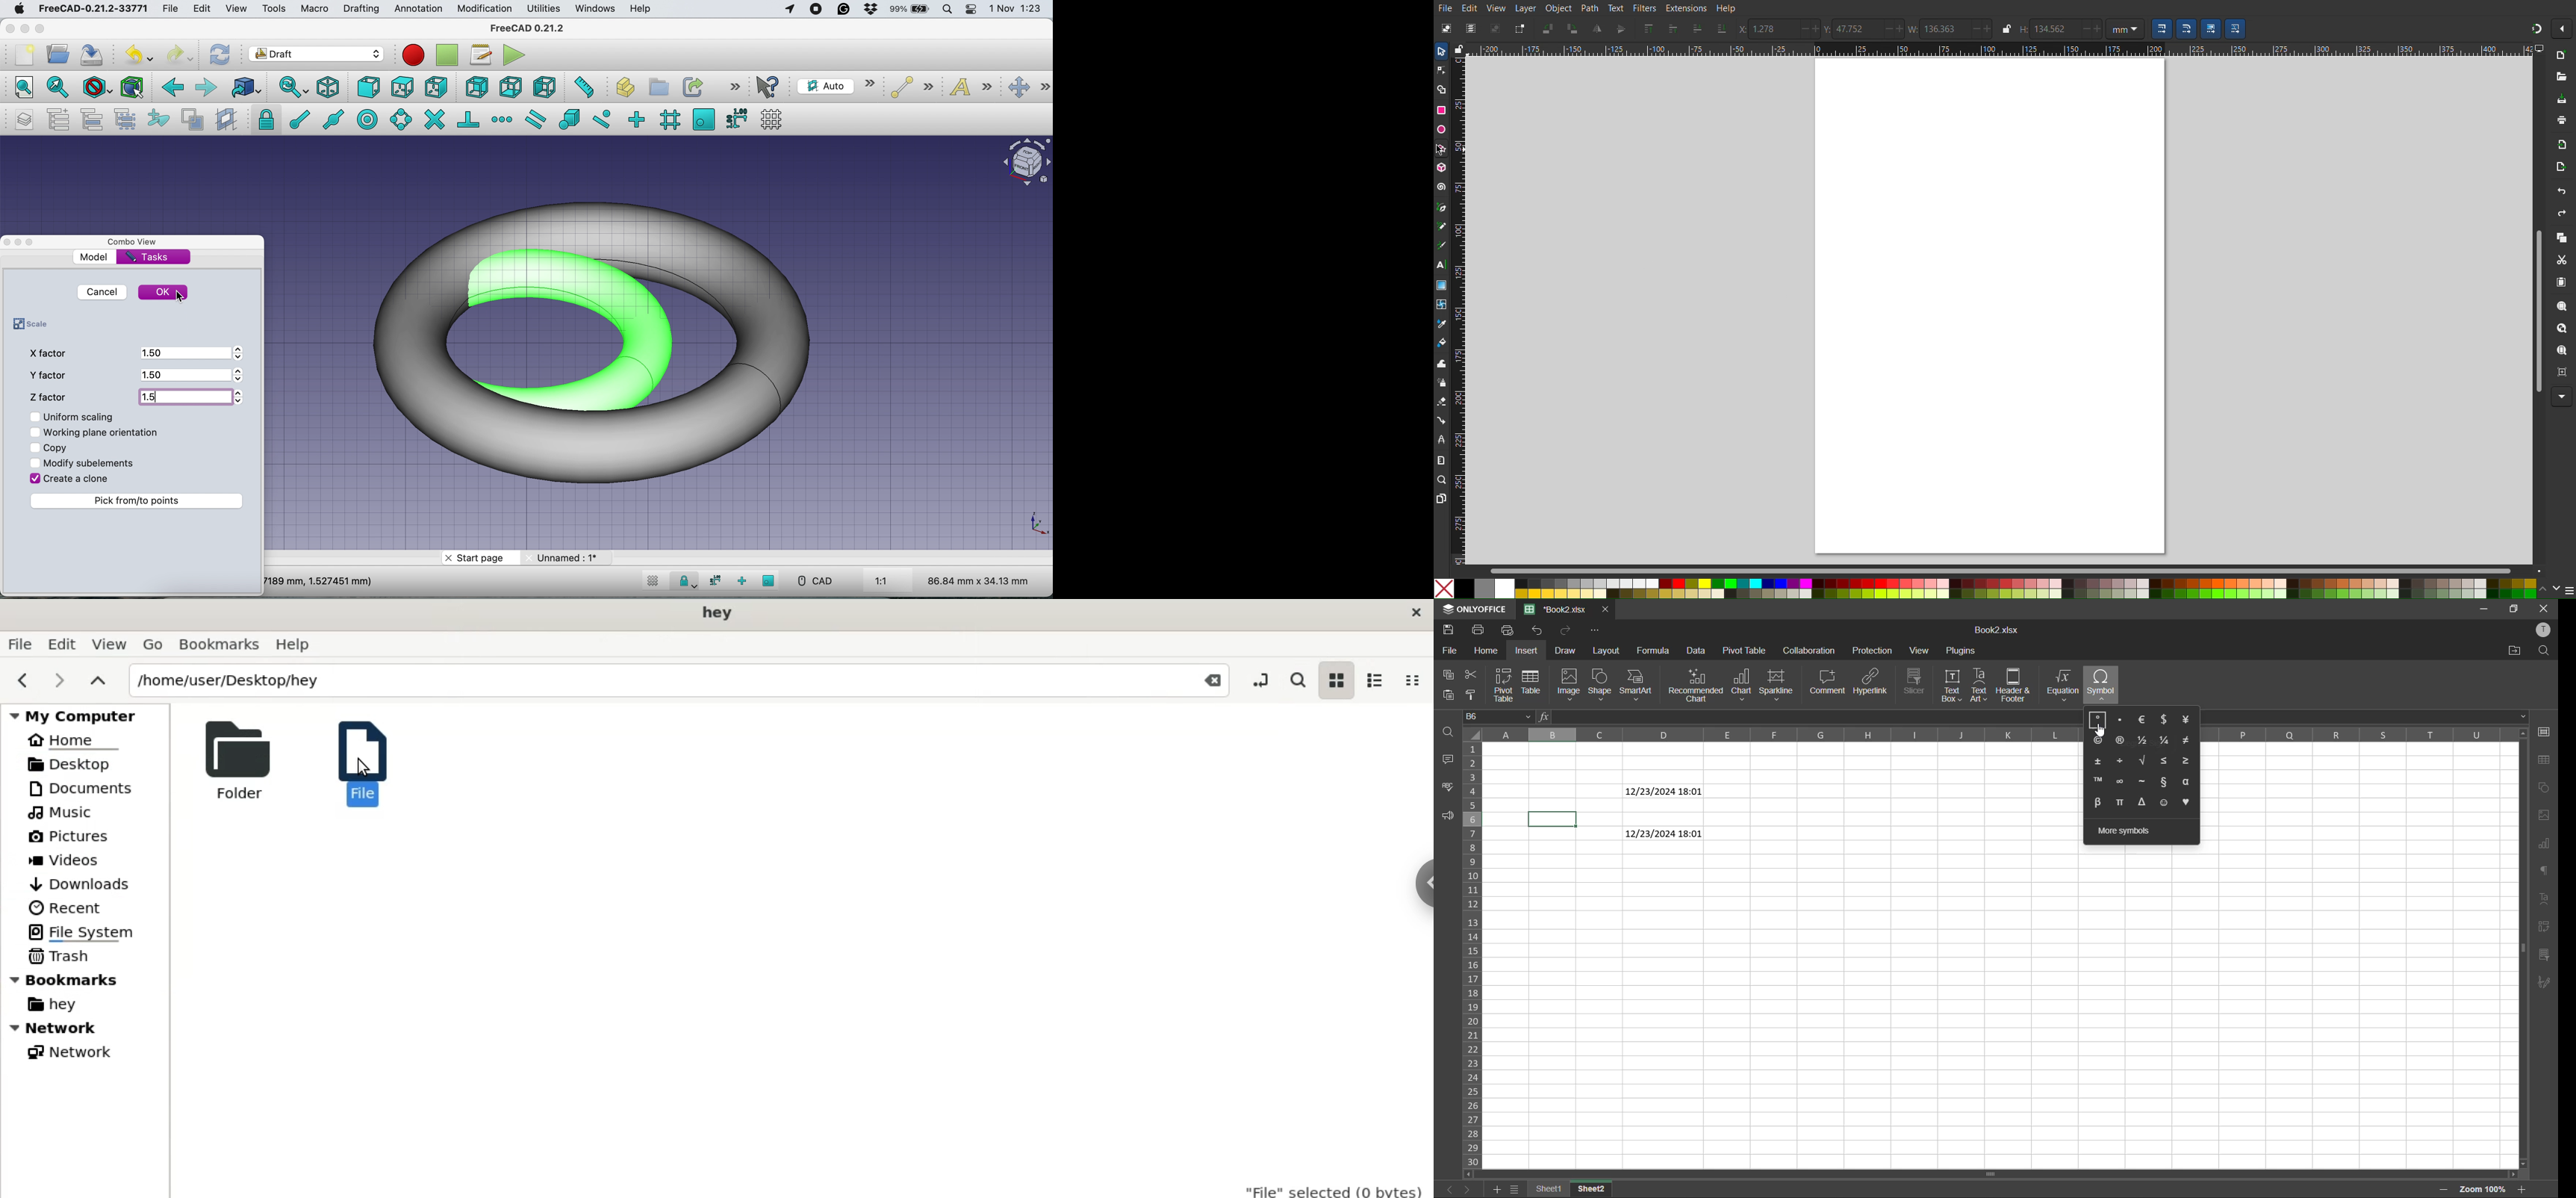  I want to click on protection, so click(1873, 651).